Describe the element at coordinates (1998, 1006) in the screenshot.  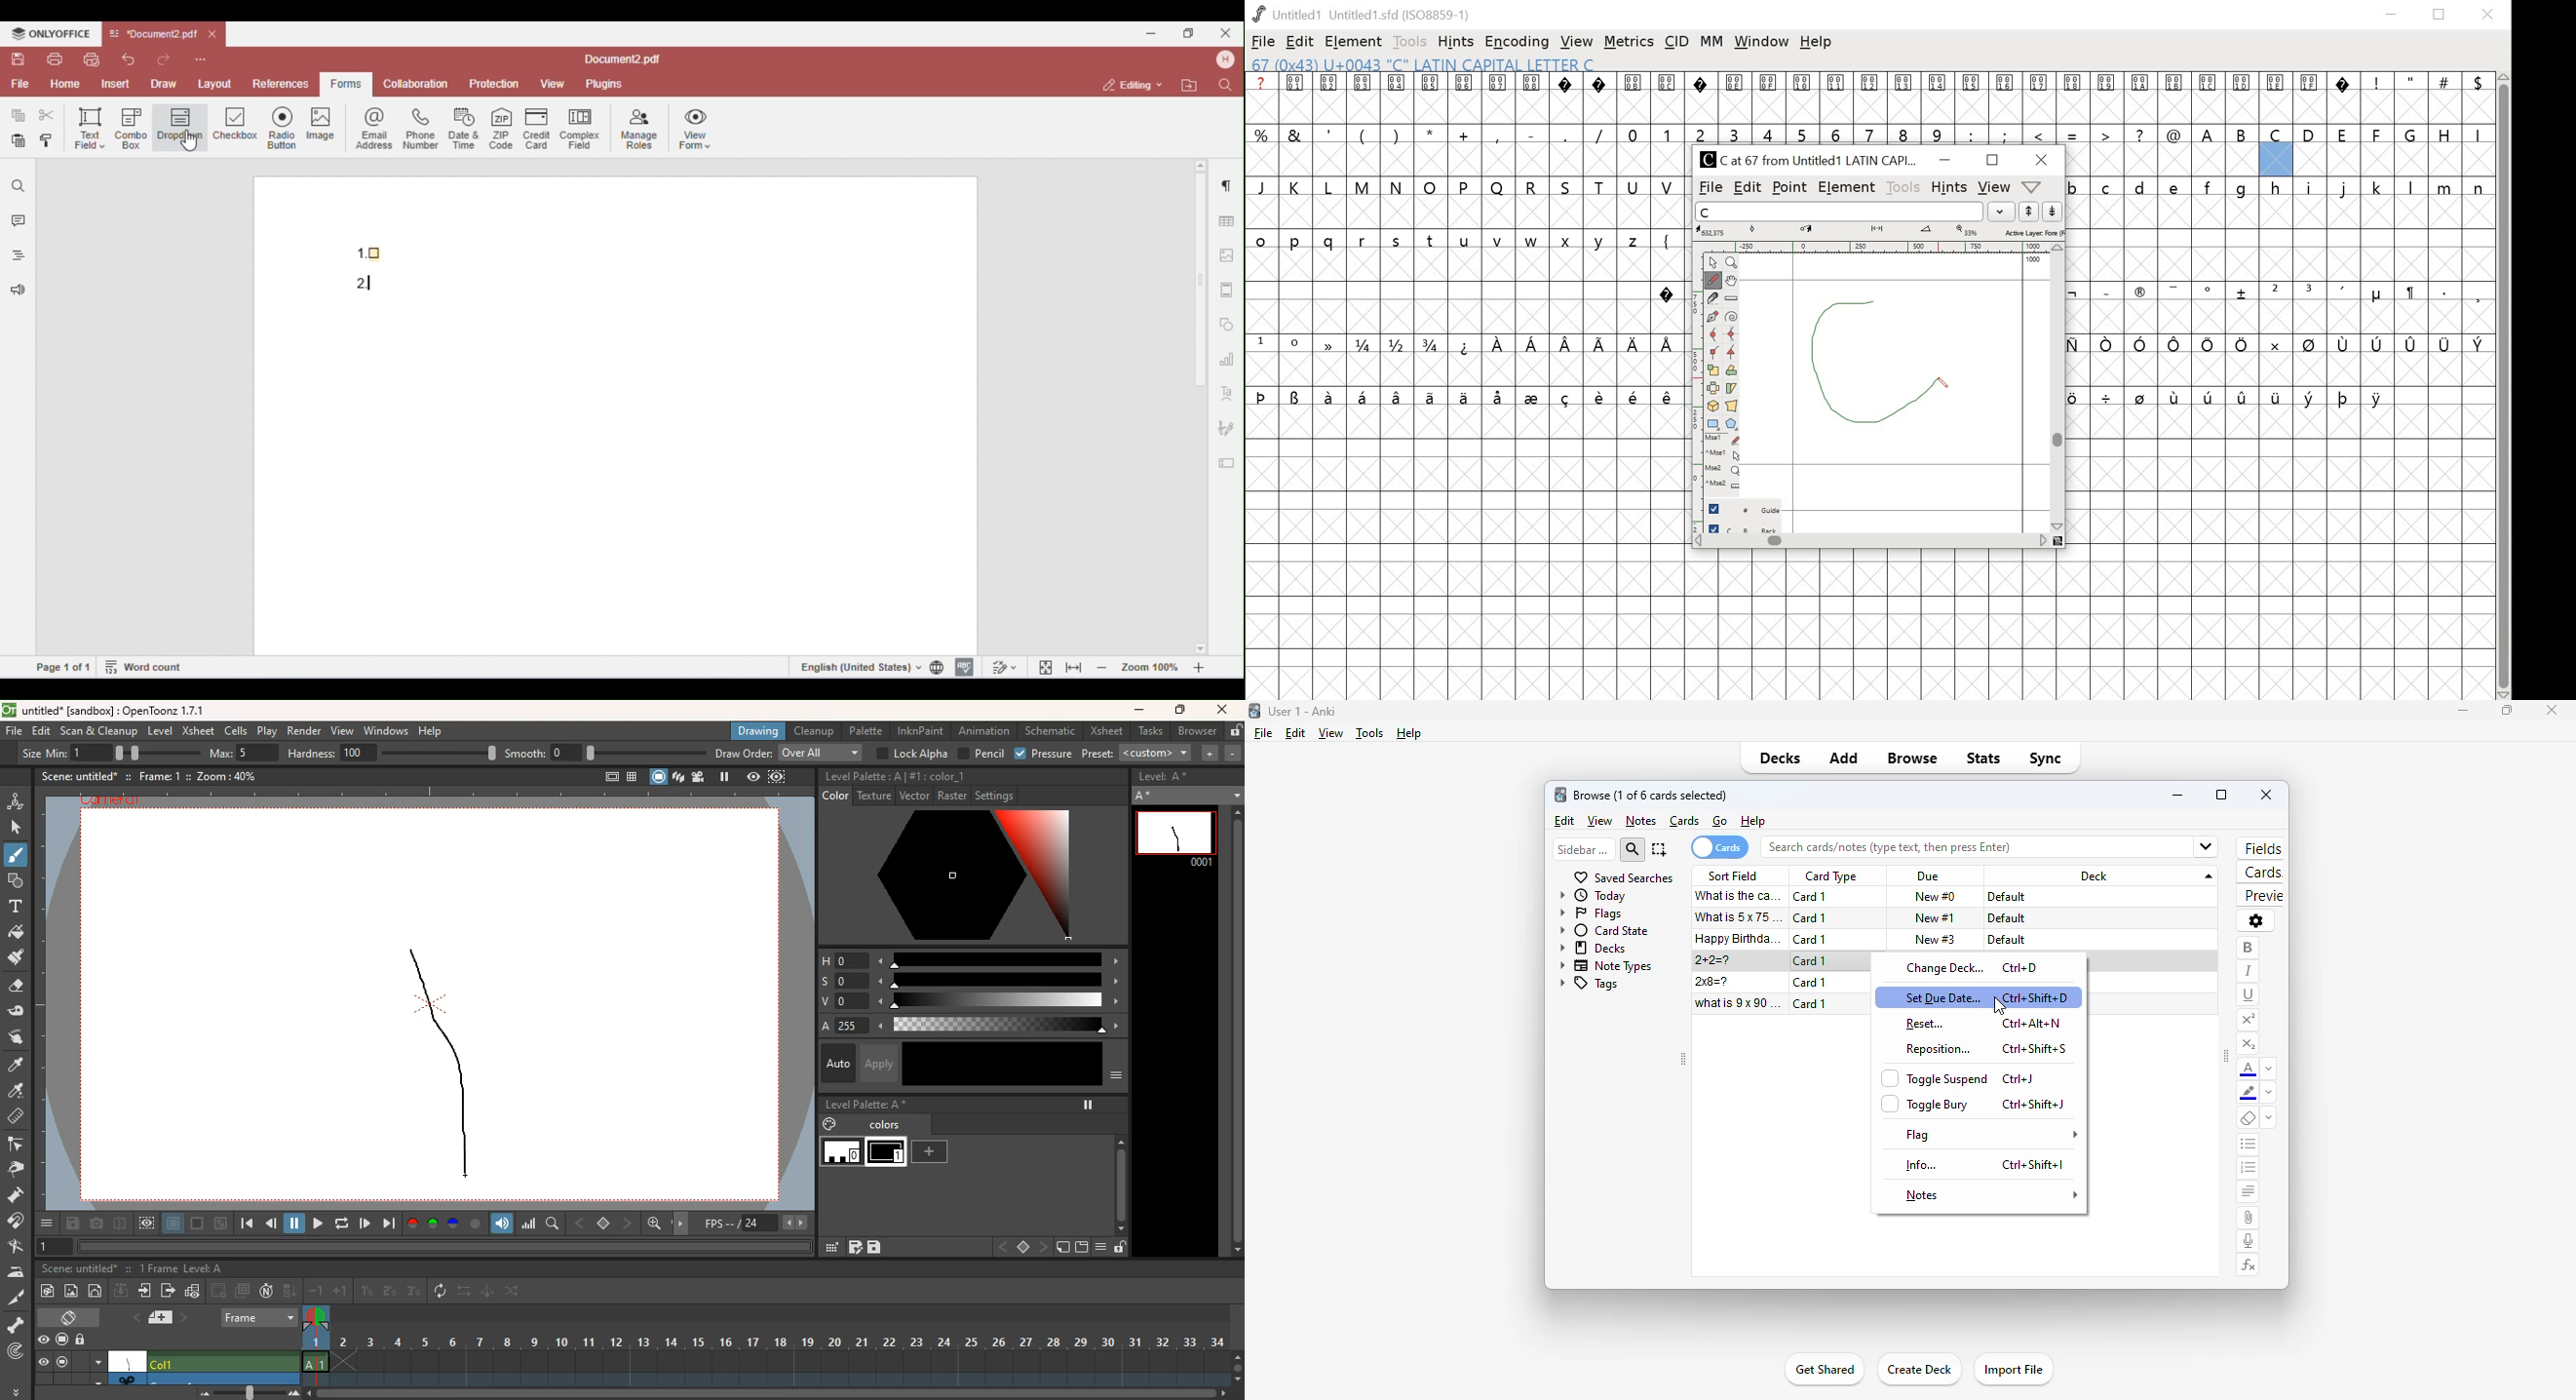
I see `cursor` at that location.